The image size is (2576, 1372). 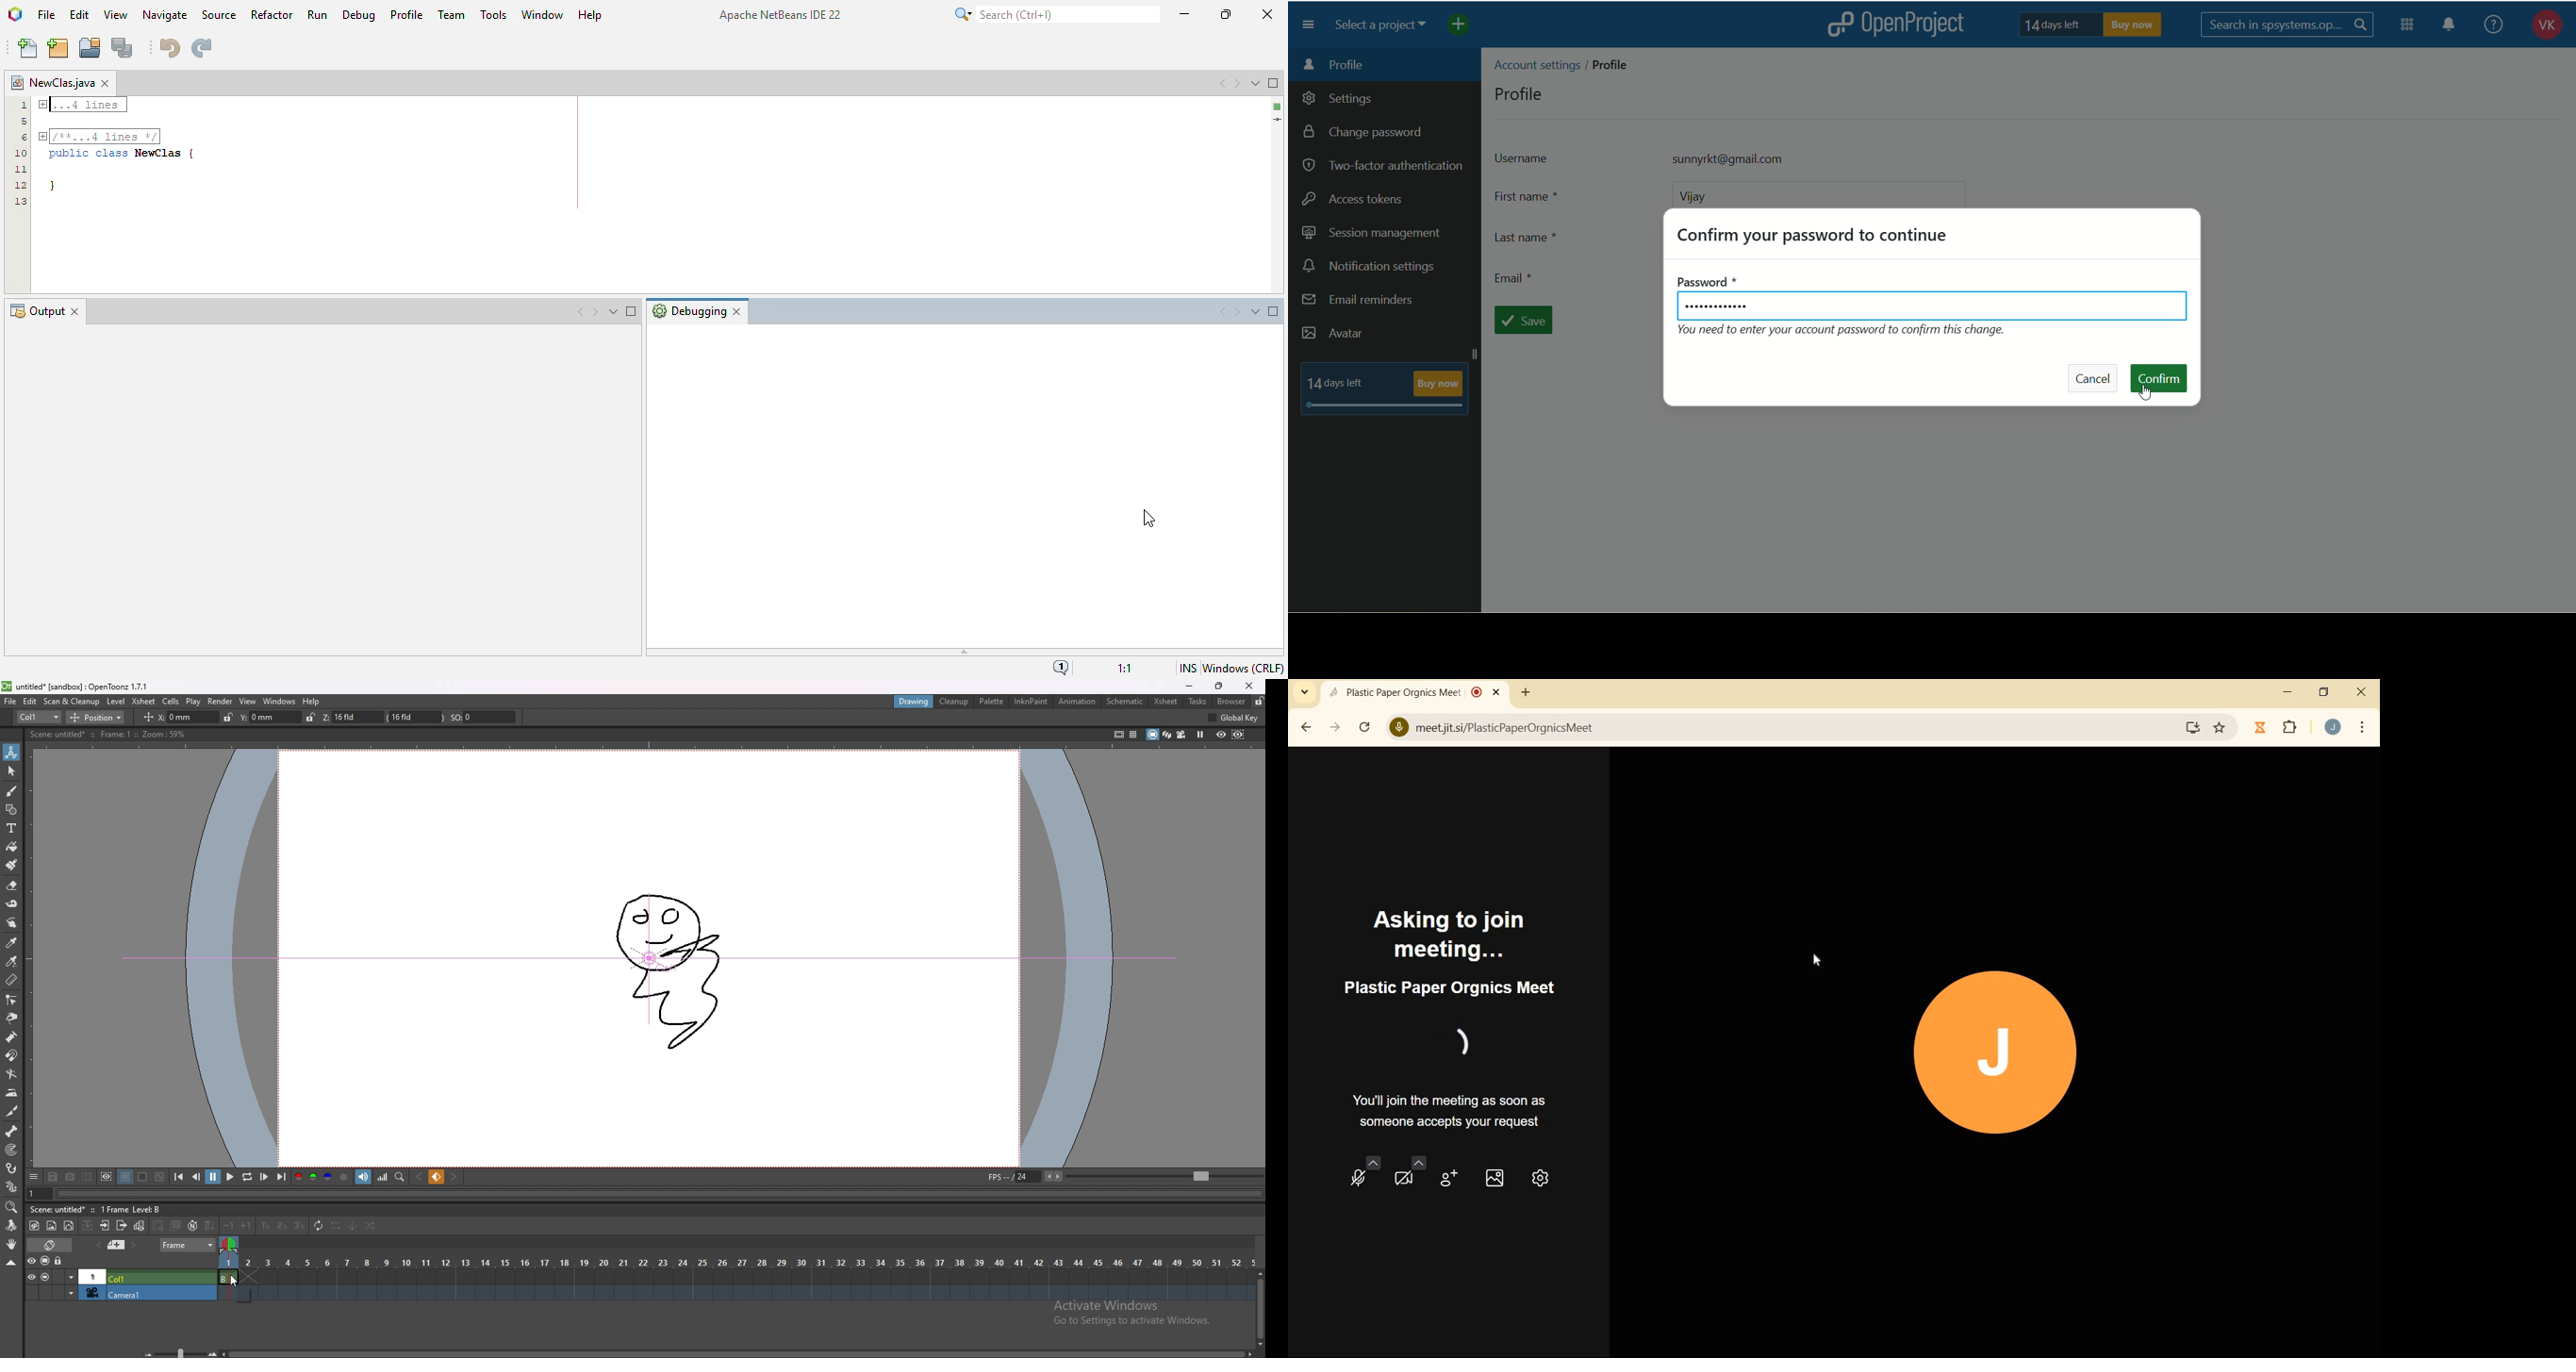 What do you see at coordinates (2161, 378) in the screenshot?
I see `confirm` at bounding box center [2161, 378].